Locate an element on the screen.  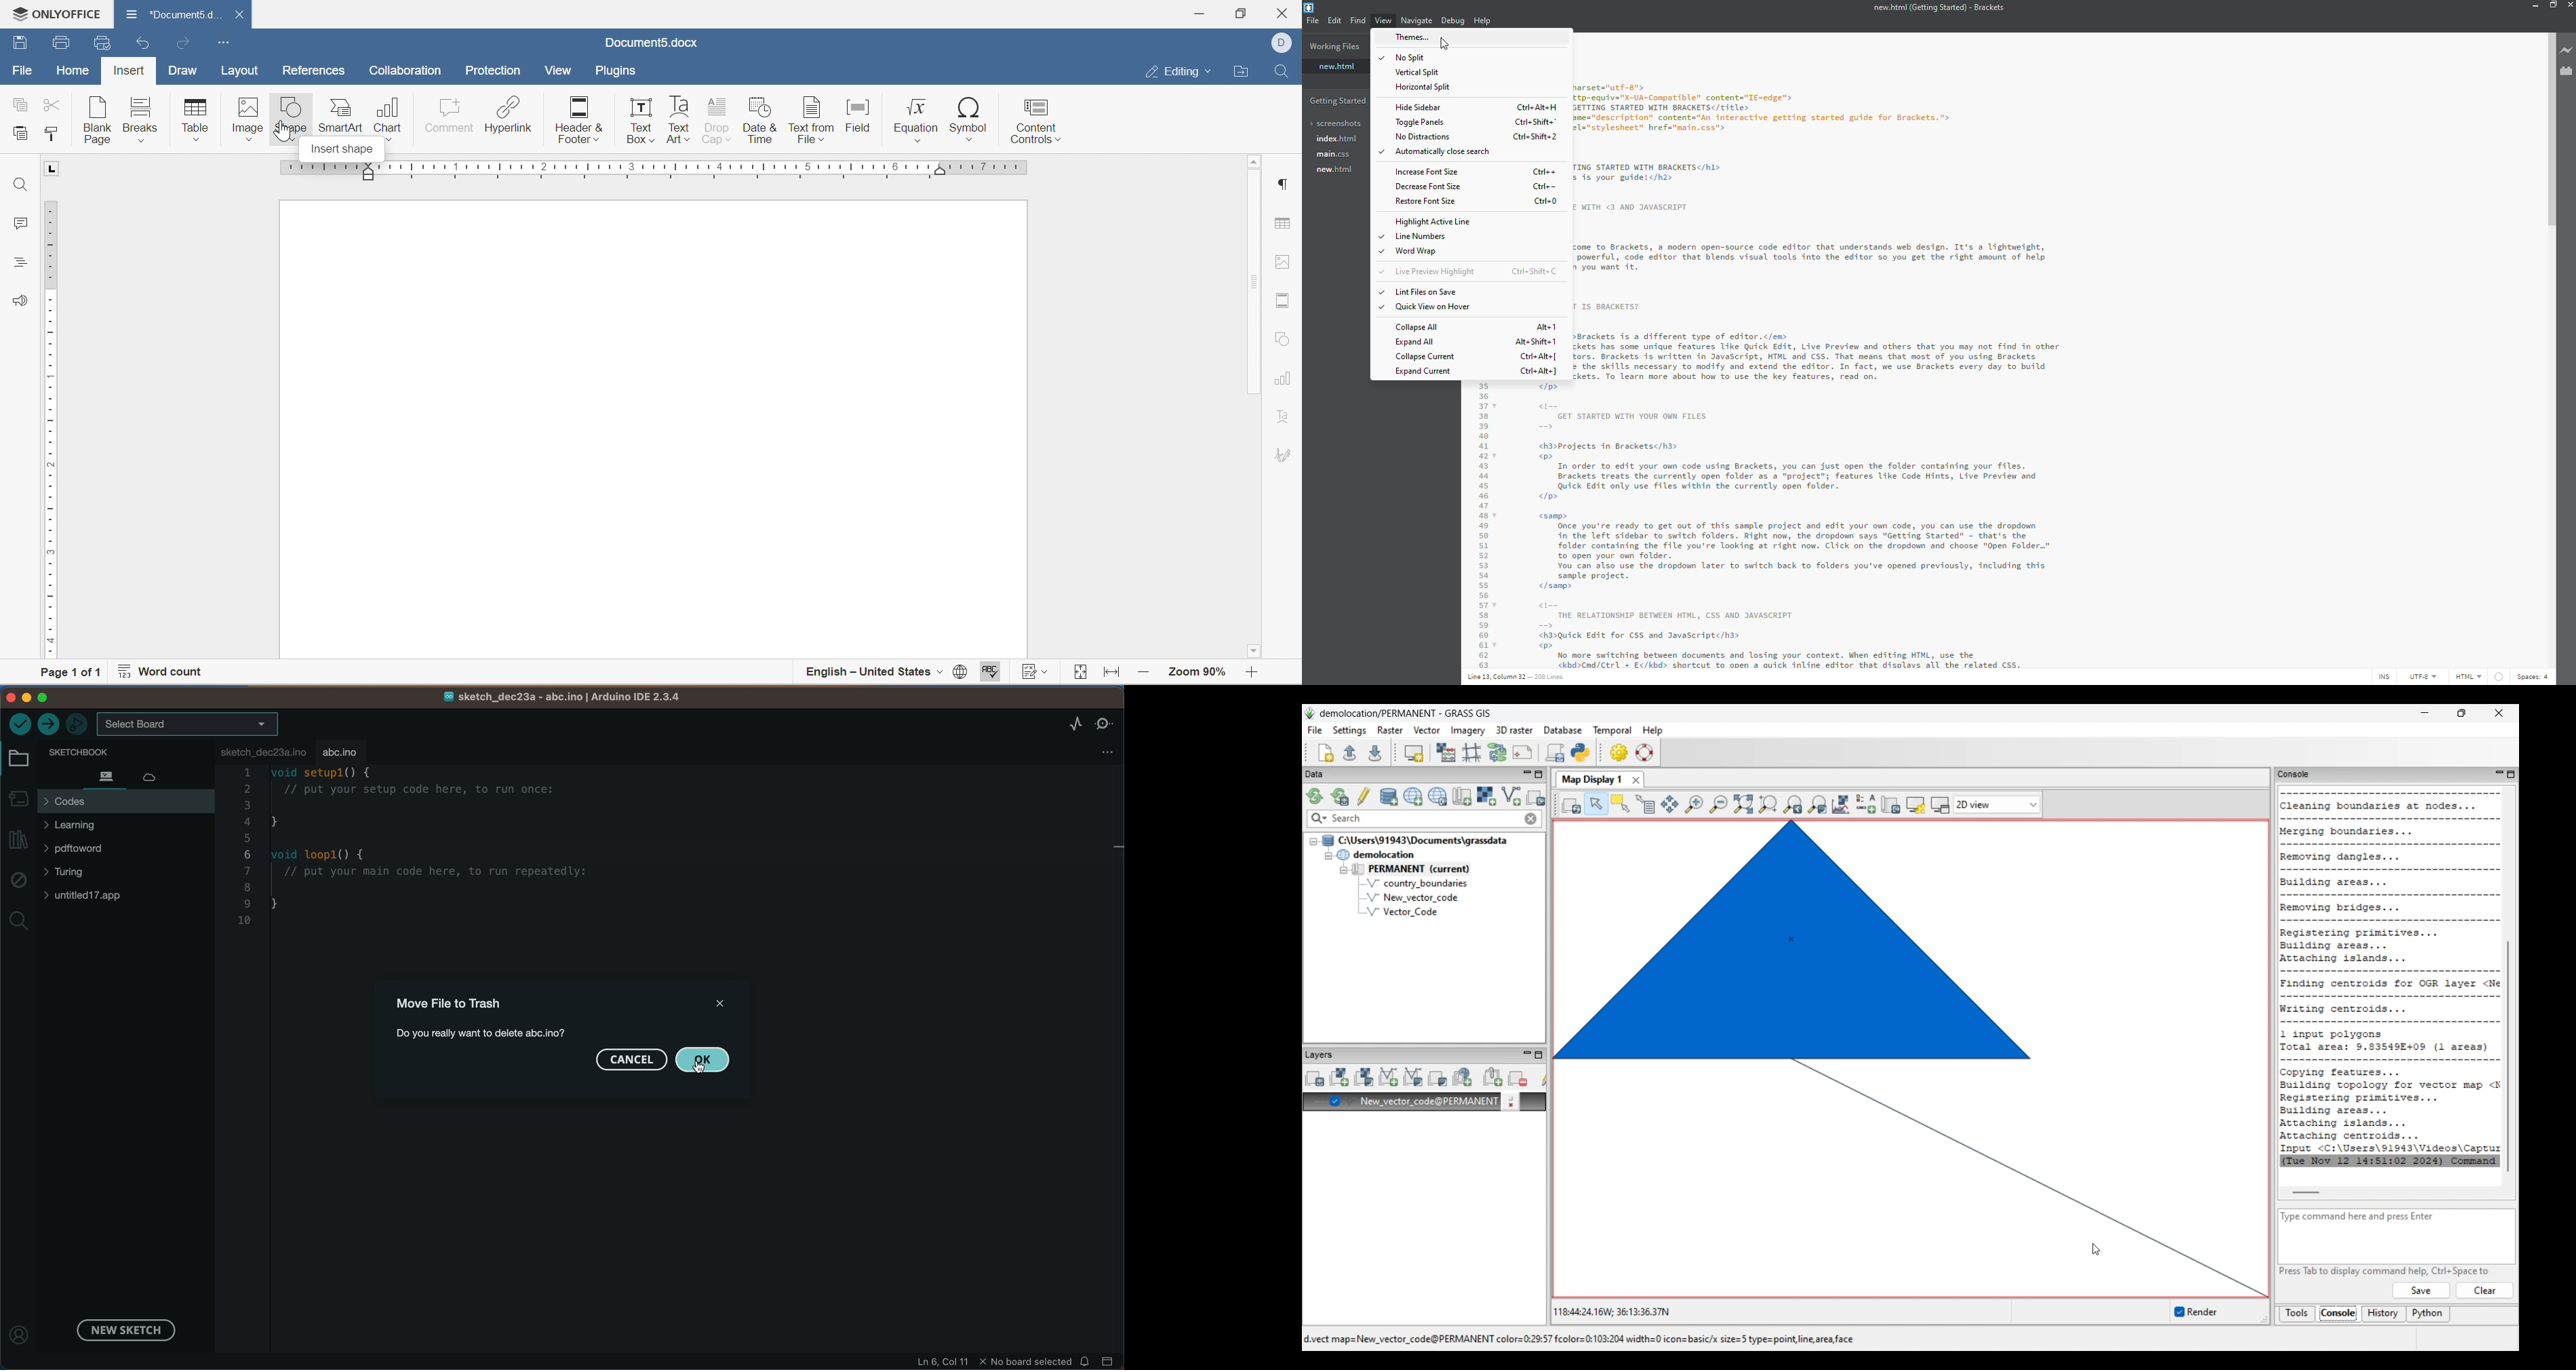
headings is located at coordinates (21, 262).